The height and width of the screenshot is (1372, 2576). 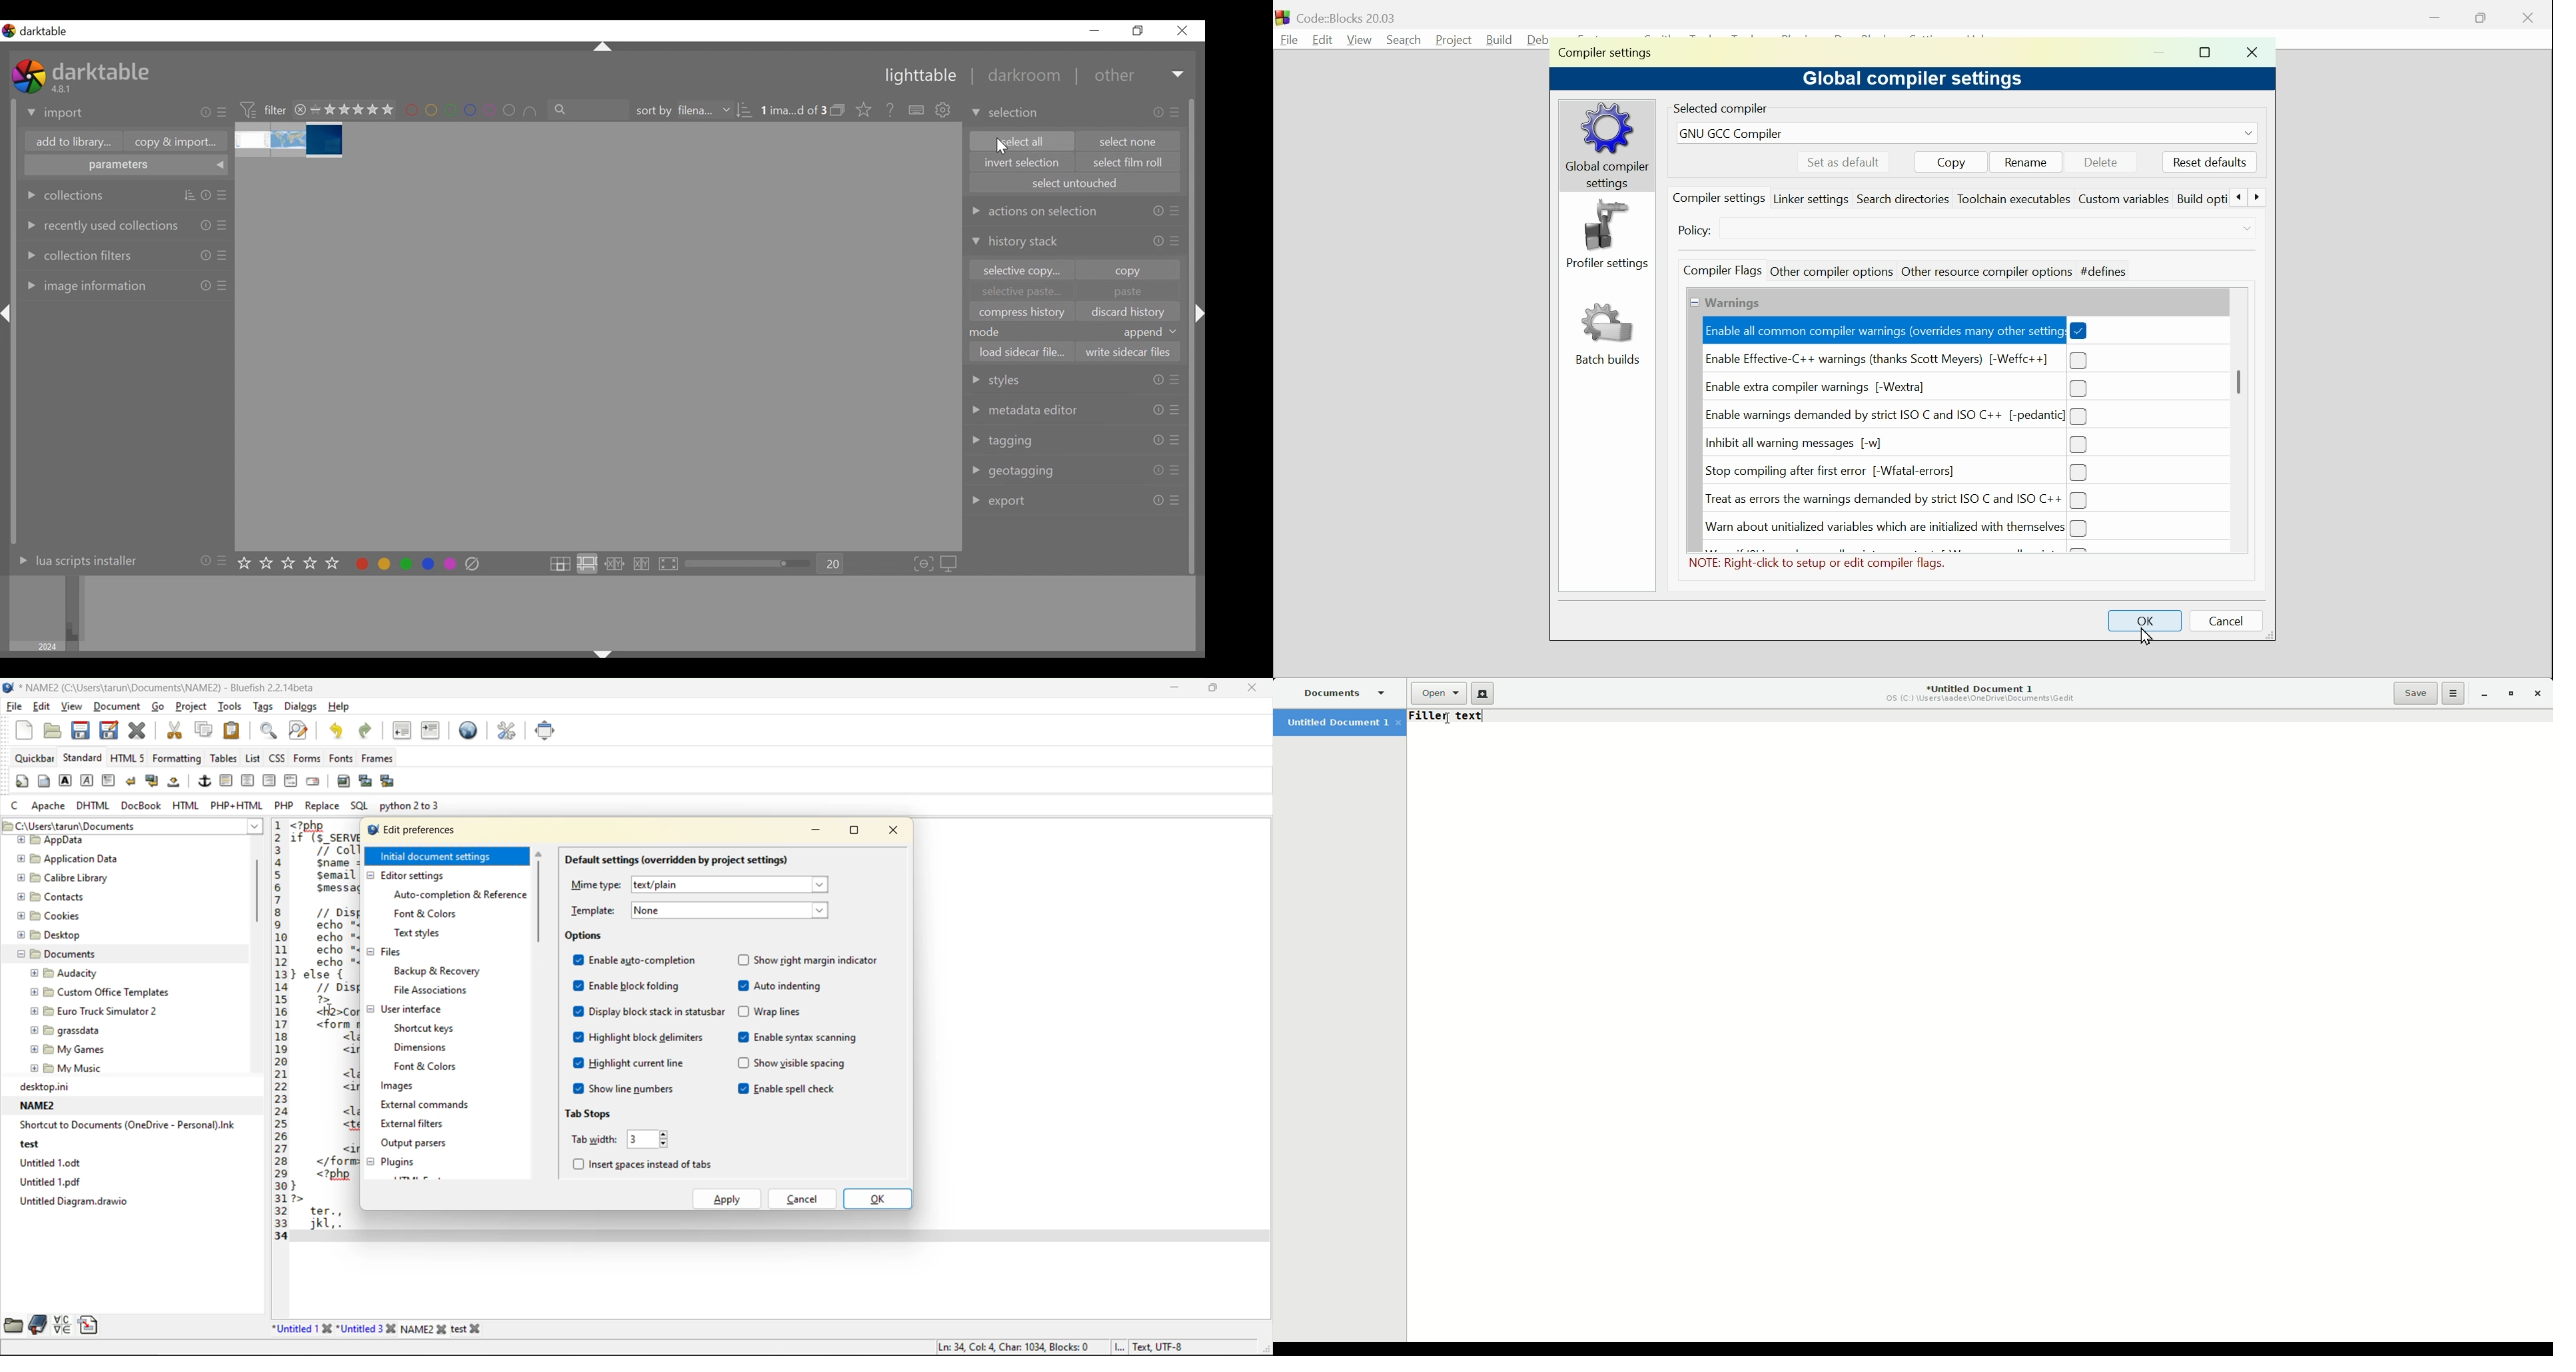 What do you see at coordinates (786, 984) in the screenshot?
I see `auto indenting` at bounding box center [786, 984].